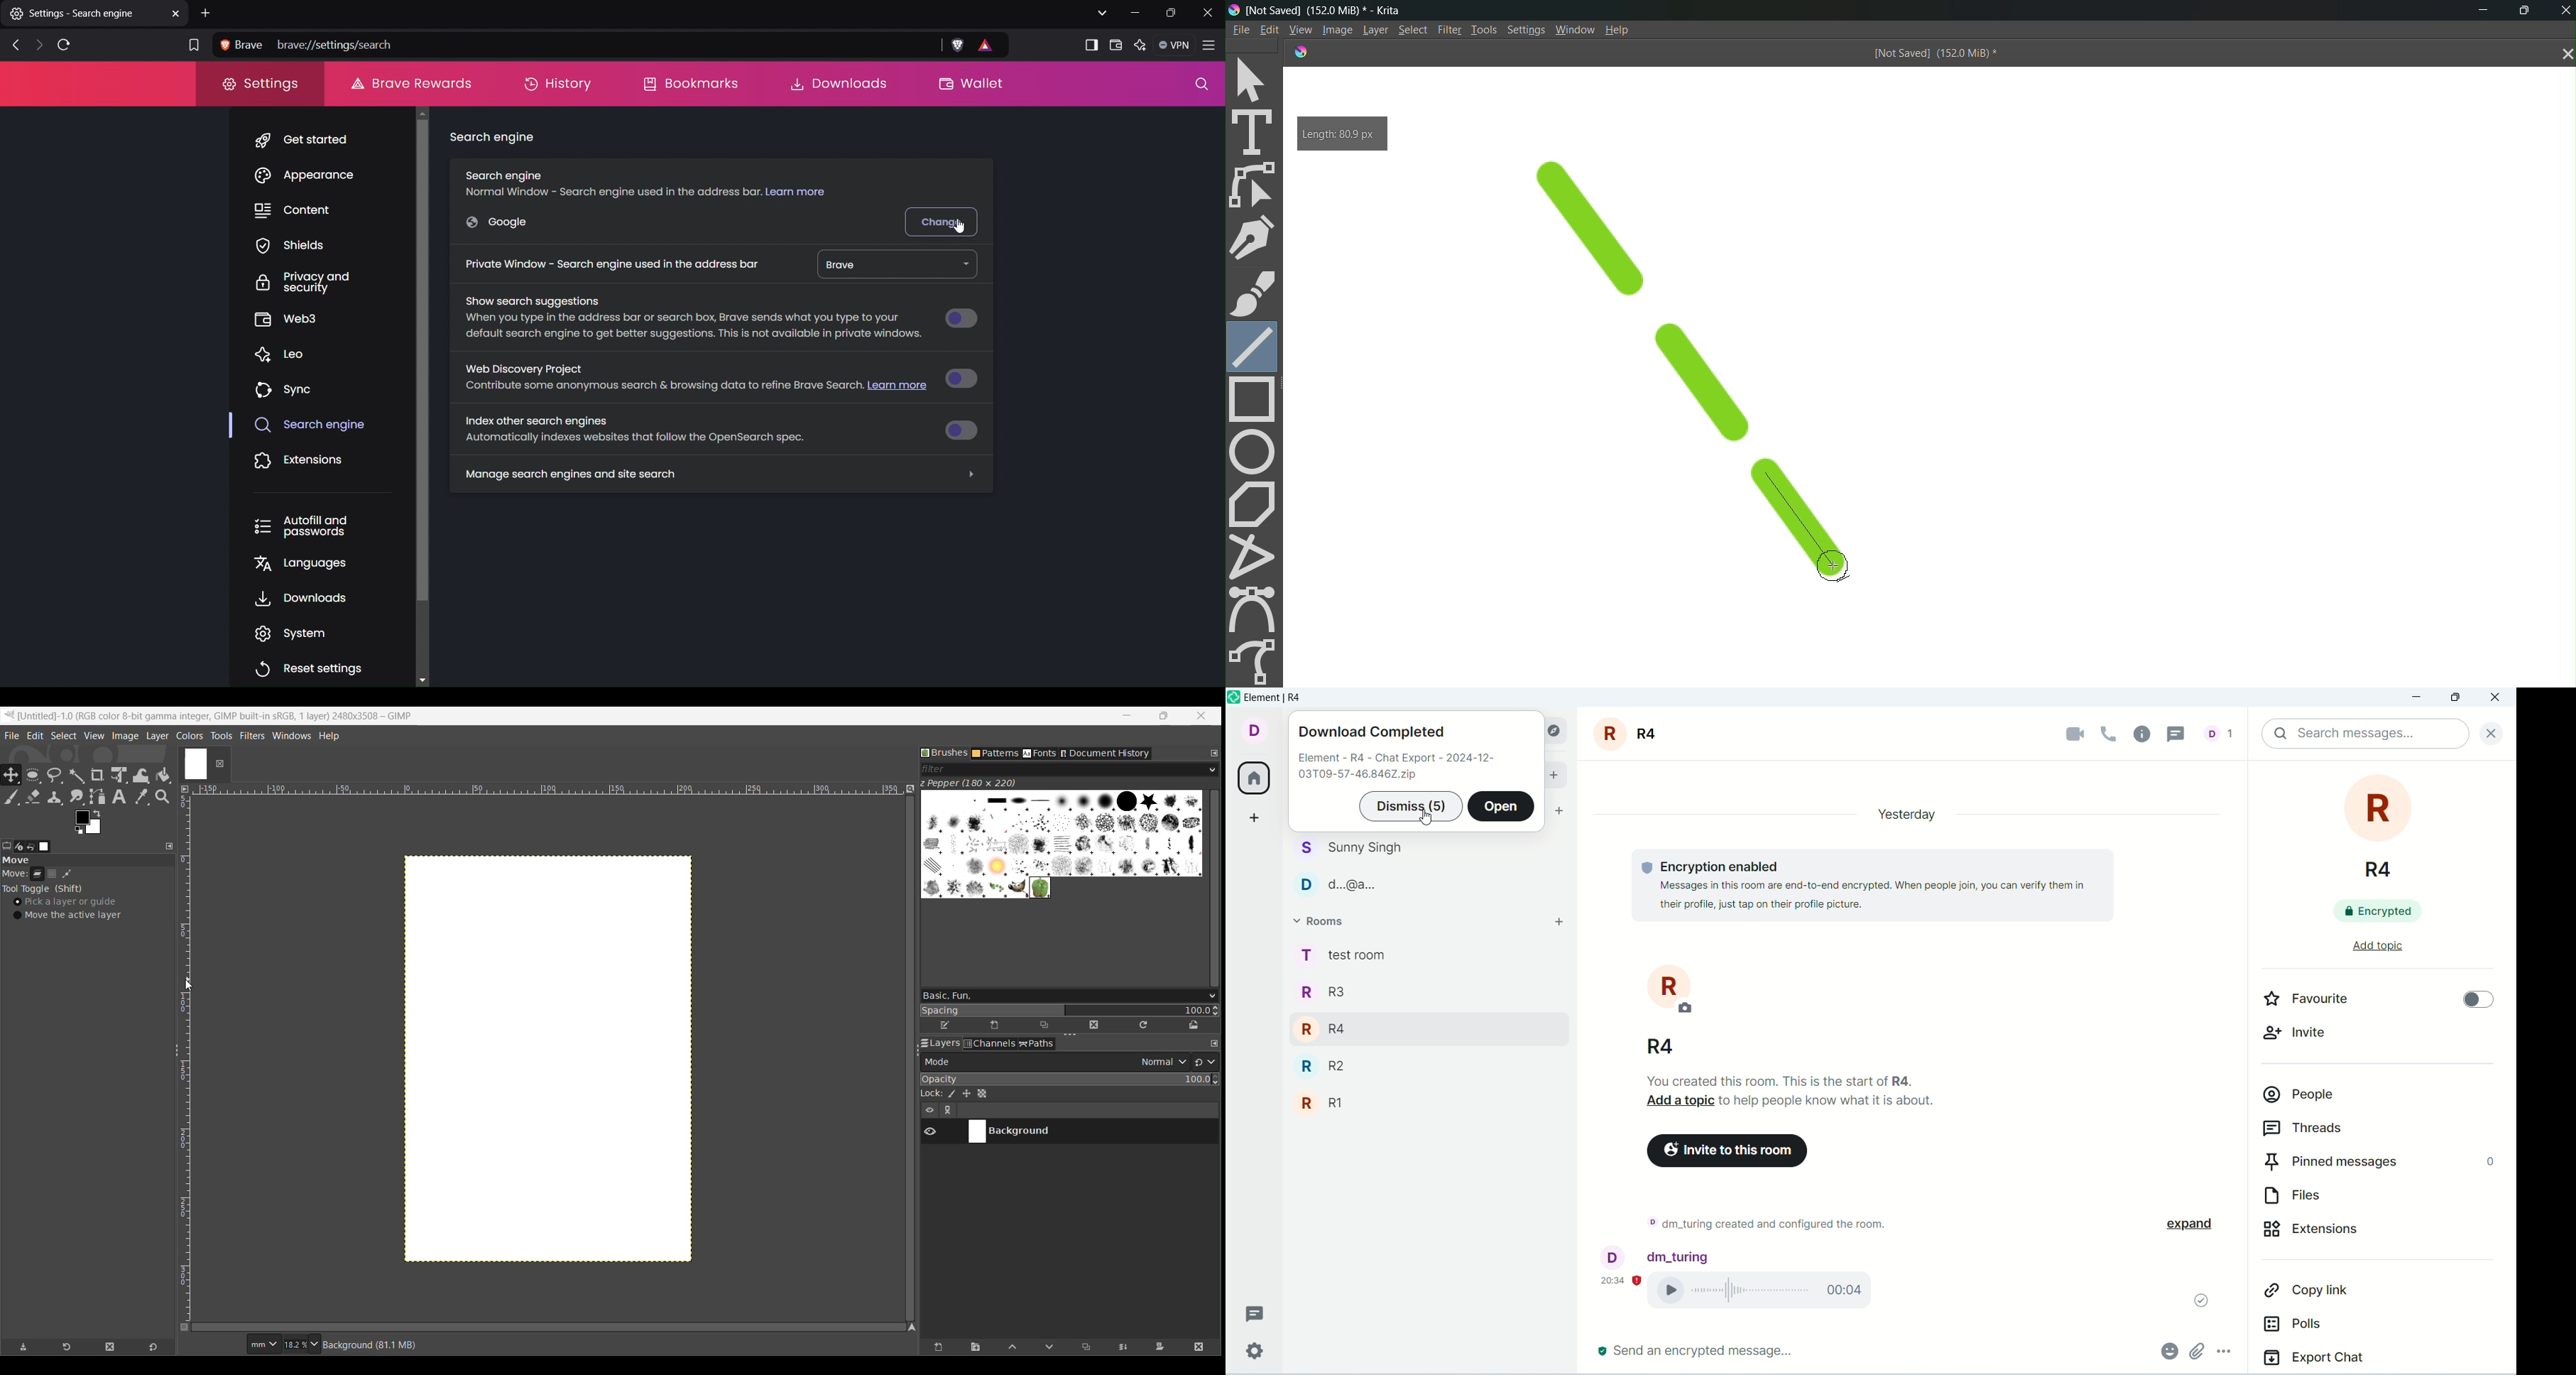 The height and width of the screenshot is (1400, 2576). I want to click on edit shape, so click(1256, 185).